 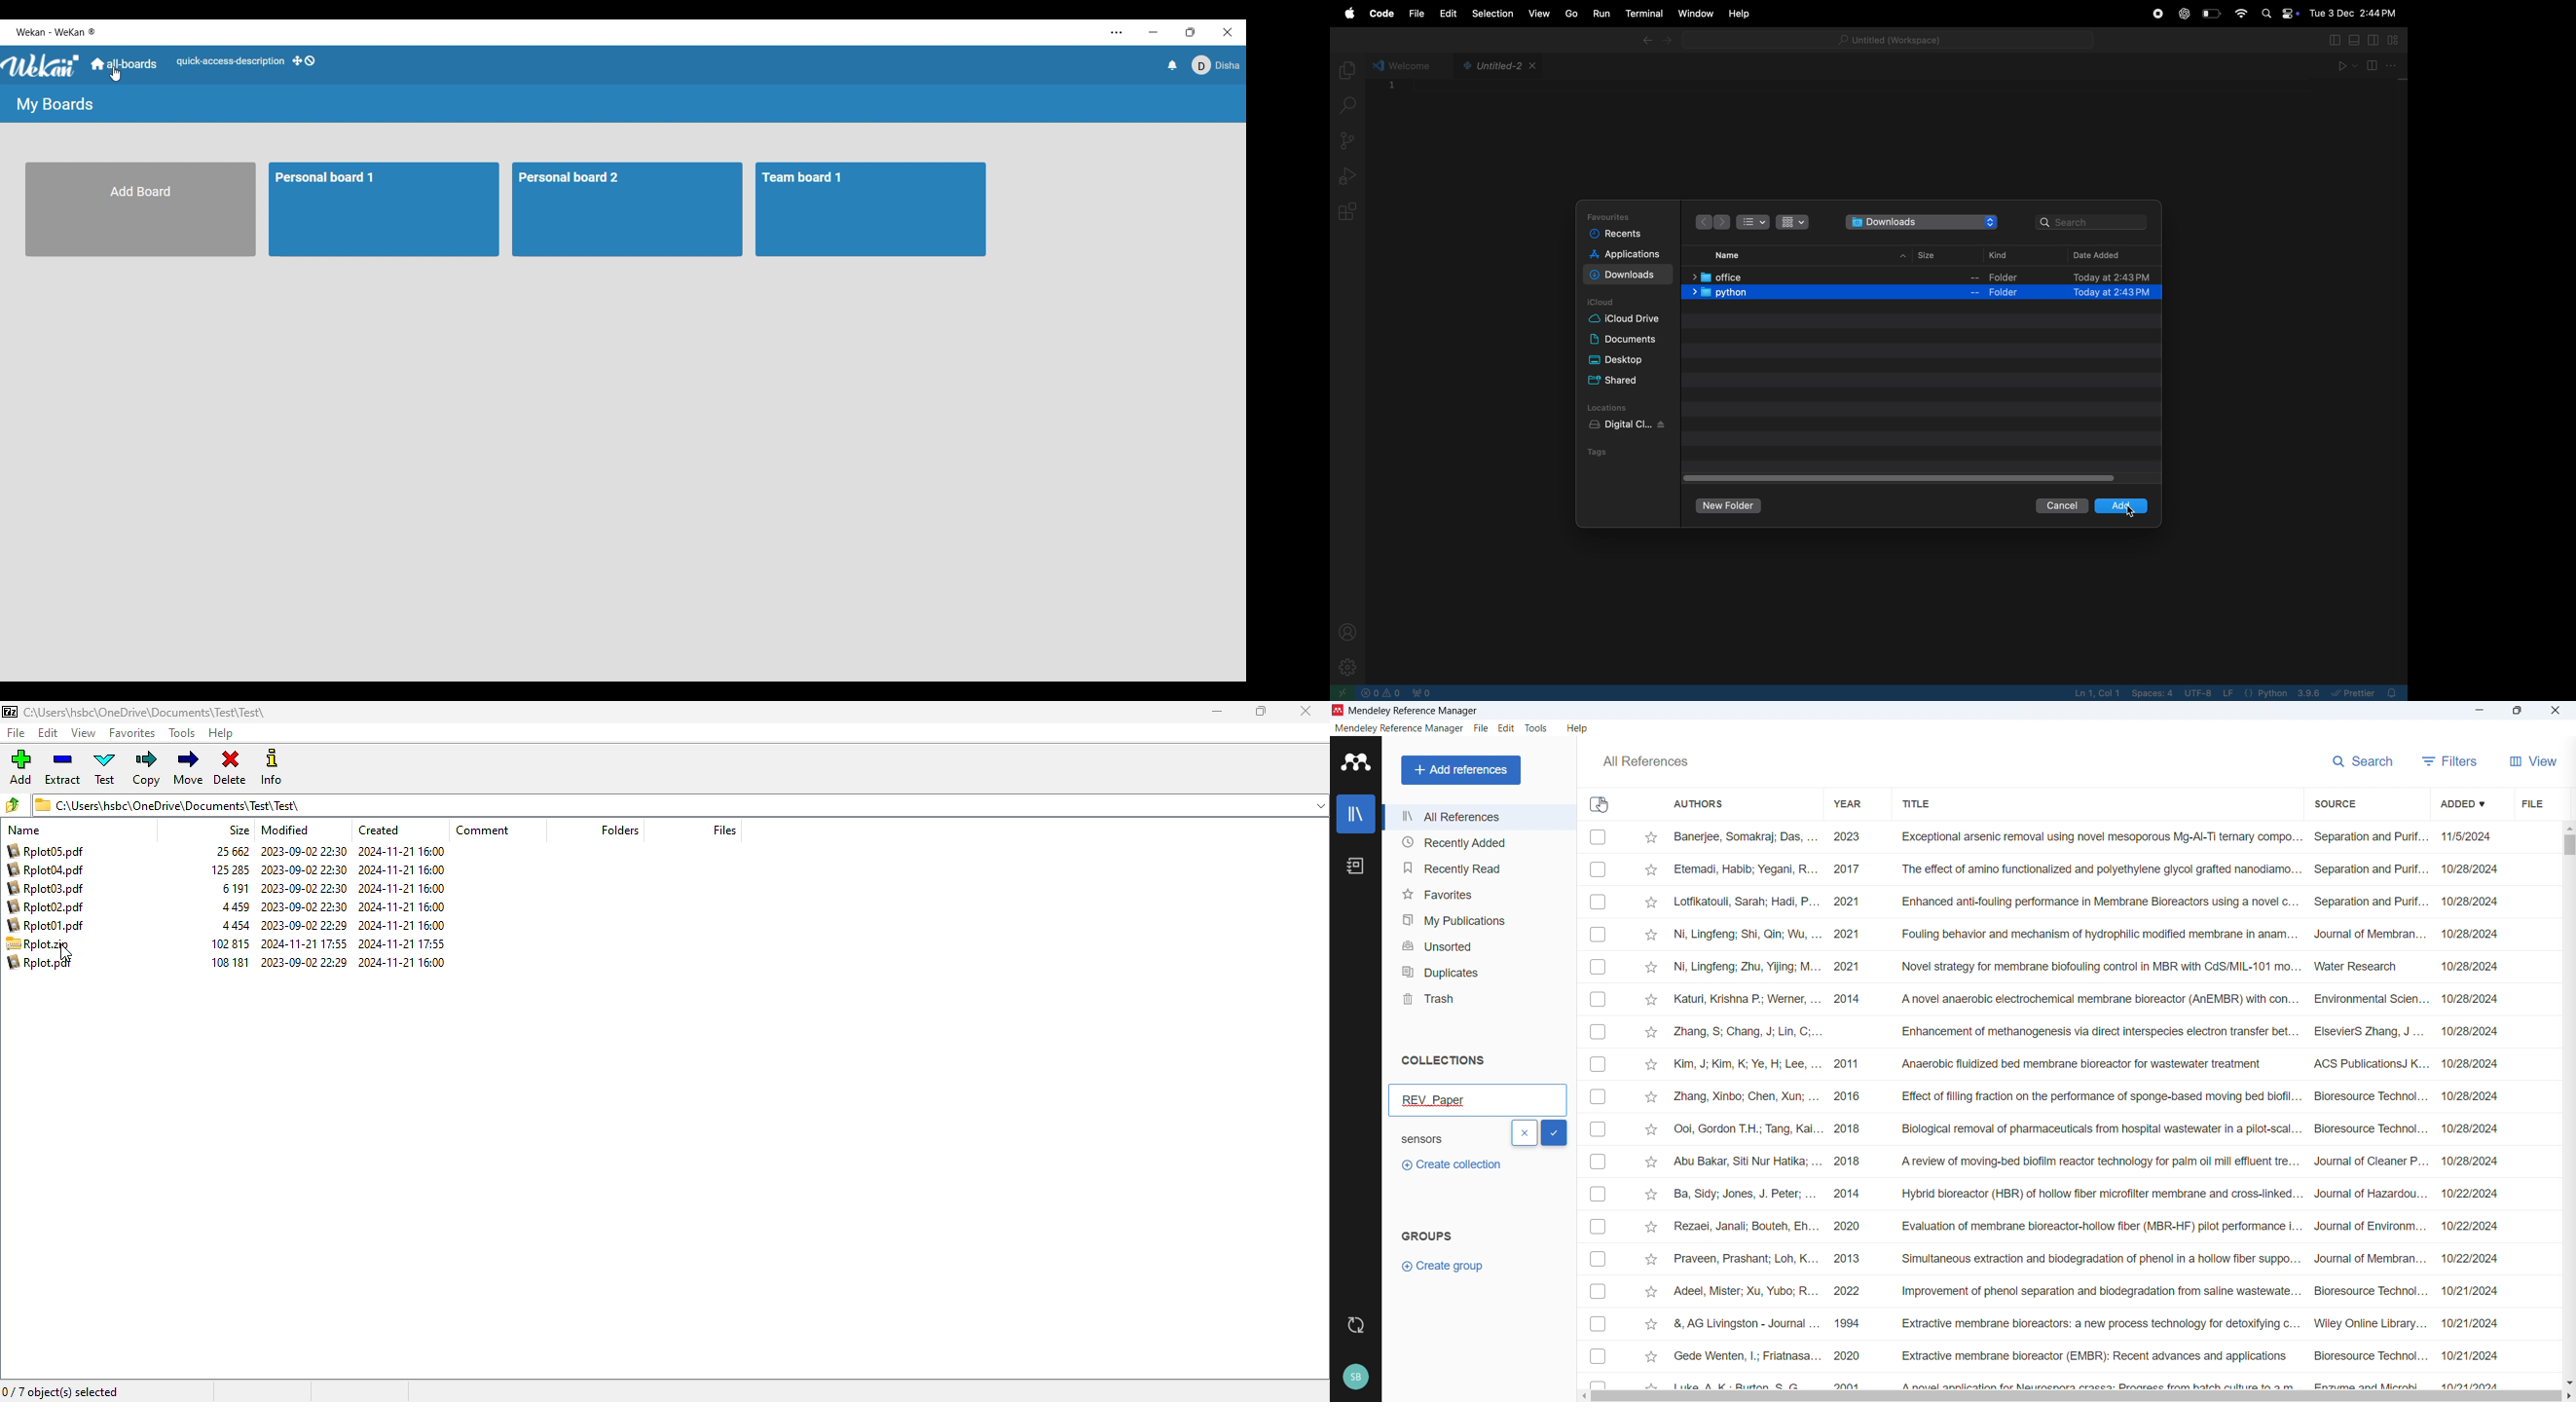 What do you see at coordinates (60, 32) in the screenshot?
I see `Board name included` at bounding box center [60, 32].